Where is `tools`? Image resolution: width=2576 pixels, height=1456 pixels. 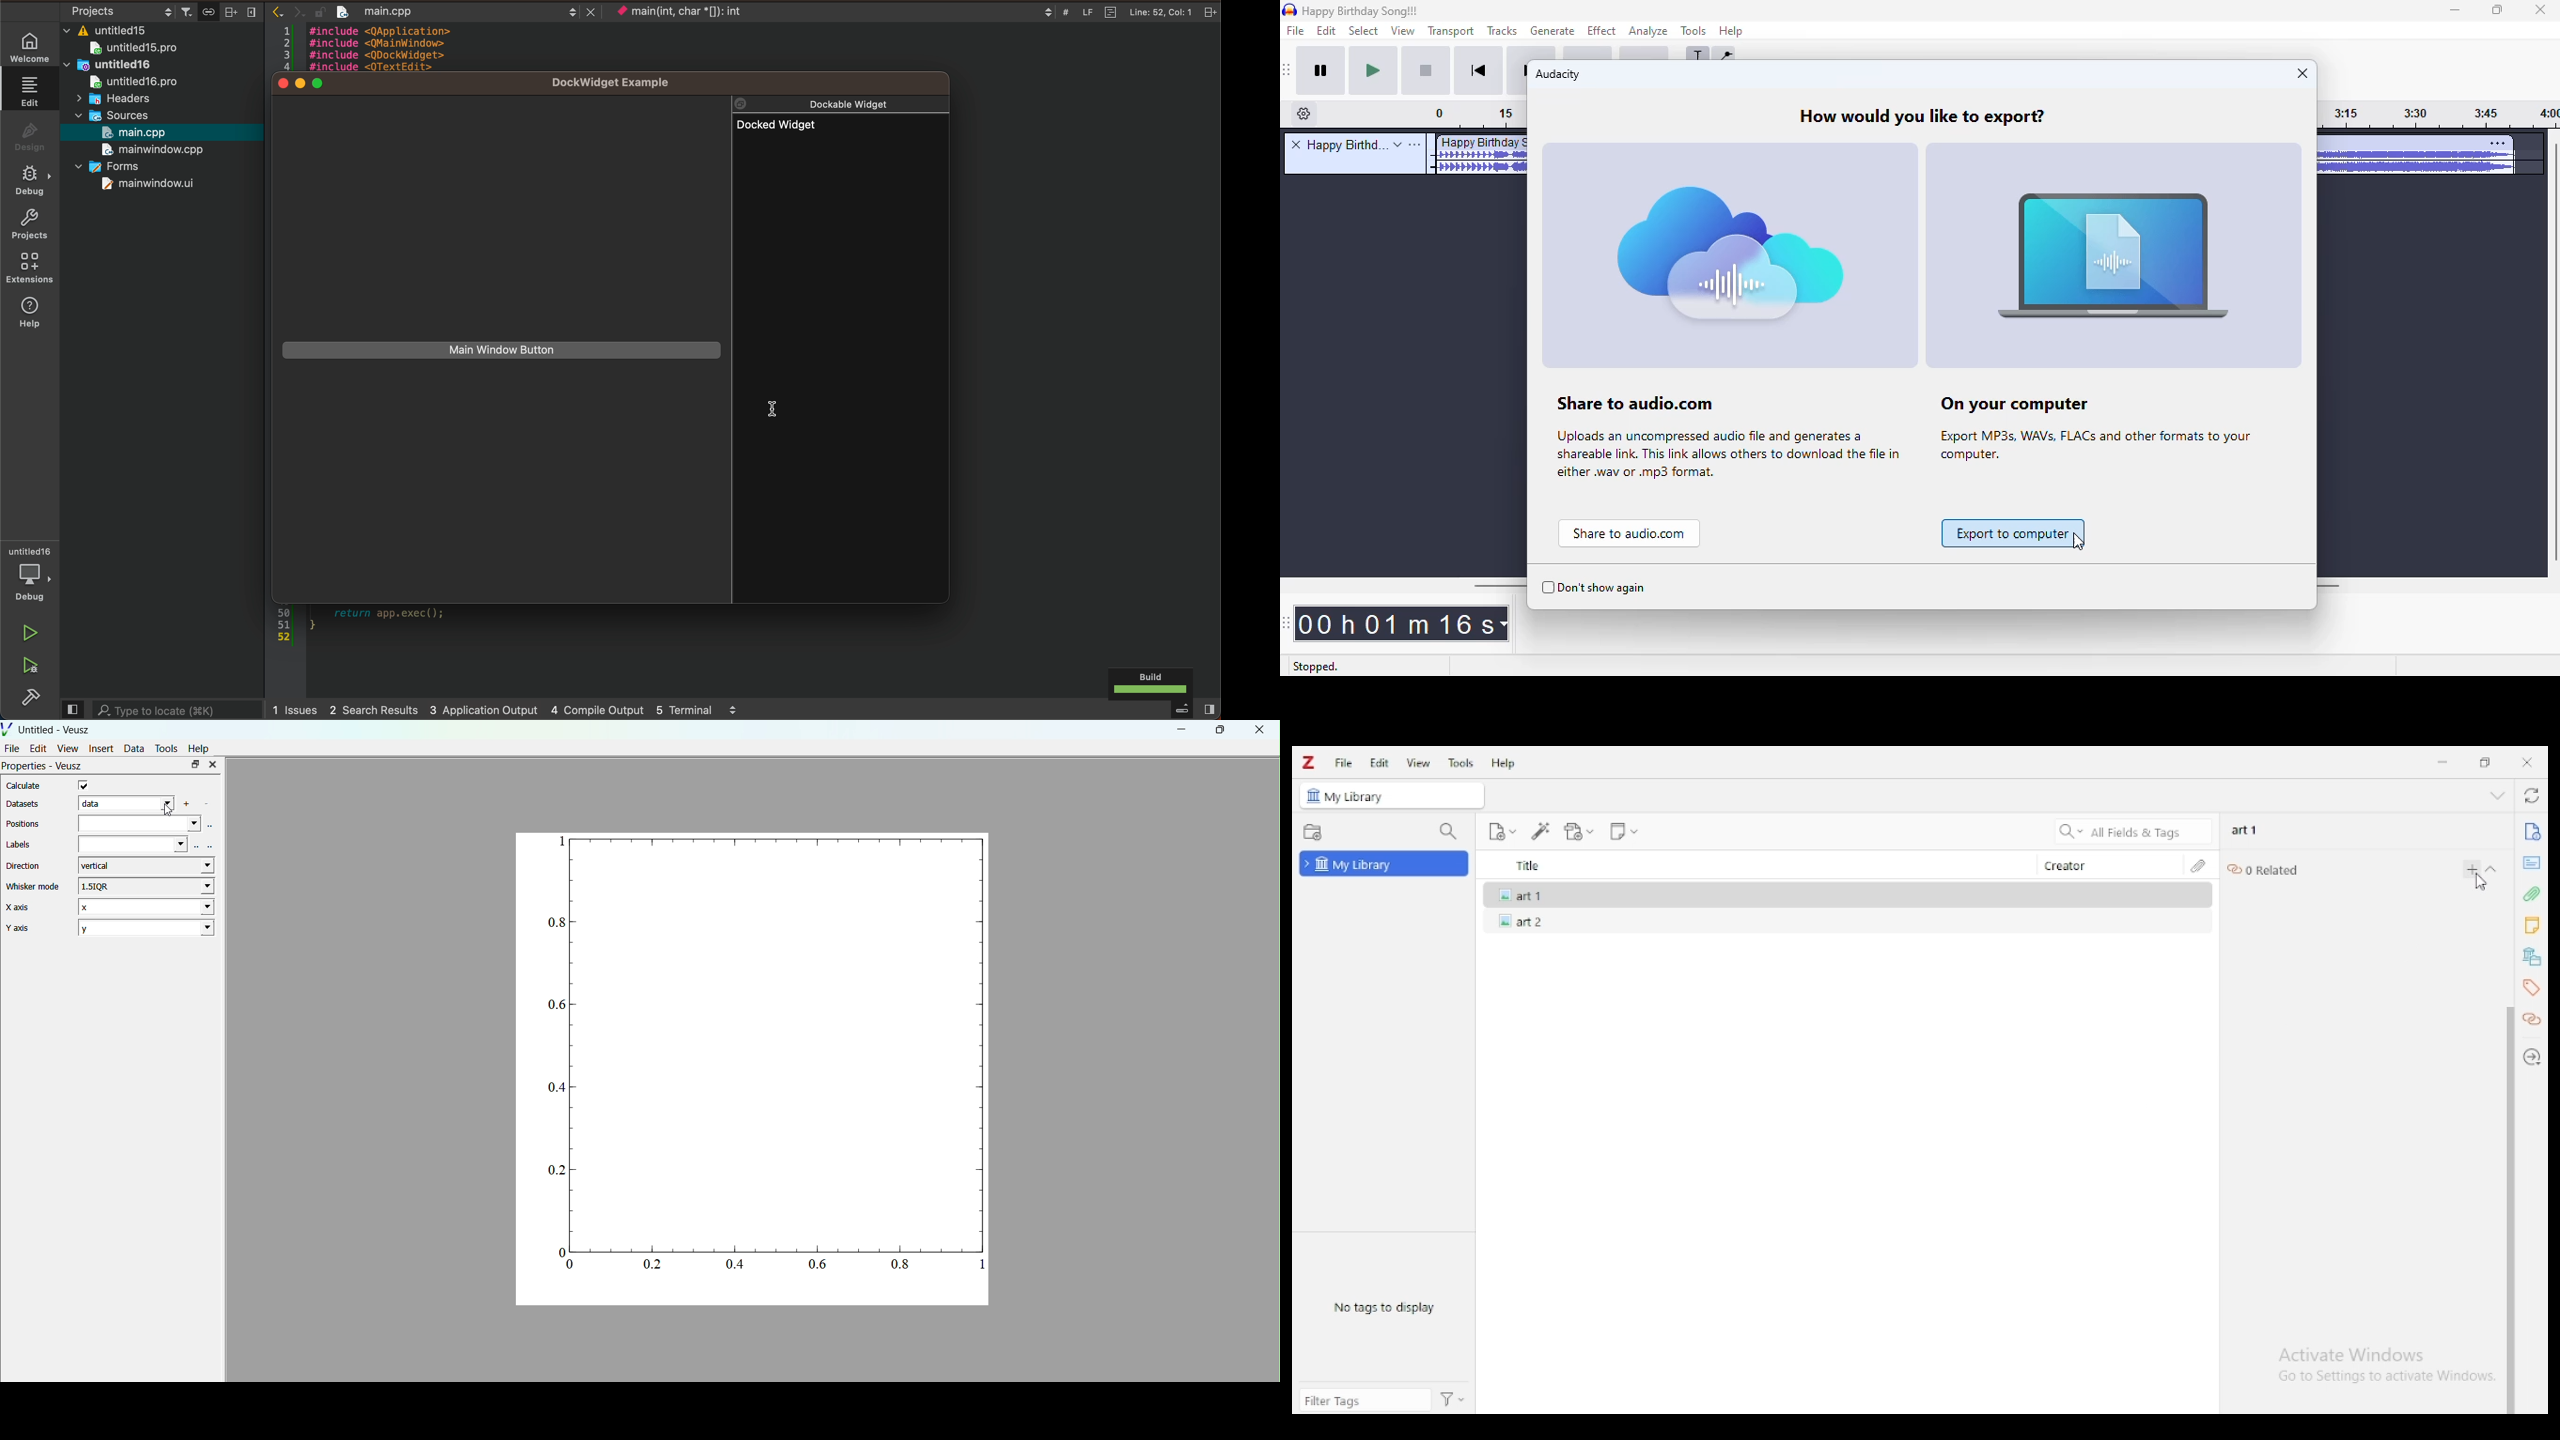
tools is located at coordinates (1693, 31).